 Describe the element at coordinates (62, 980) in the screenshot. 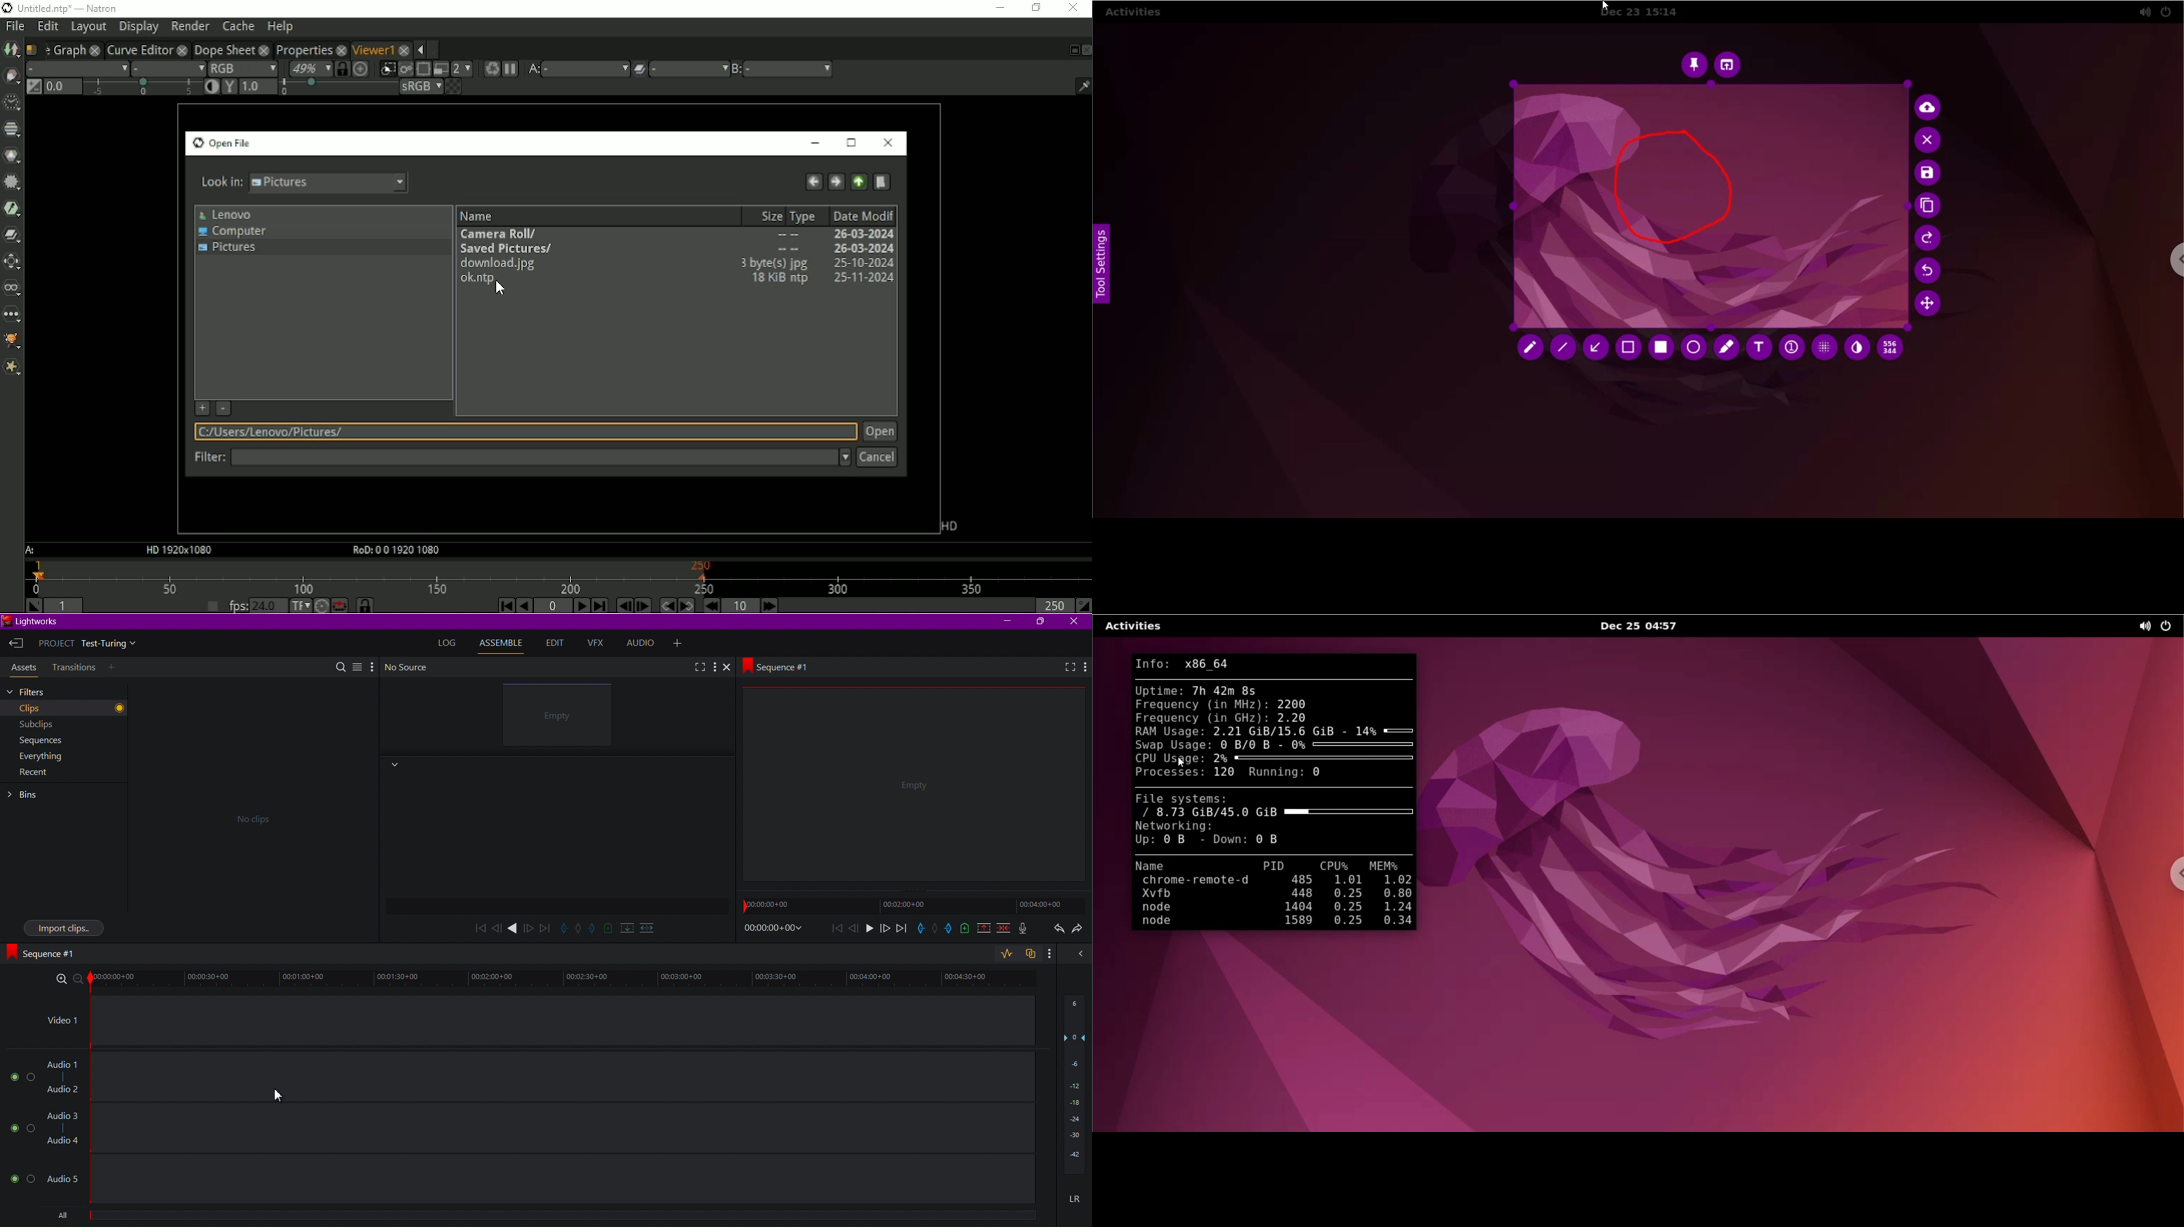

I see `Zoom In` at that location.